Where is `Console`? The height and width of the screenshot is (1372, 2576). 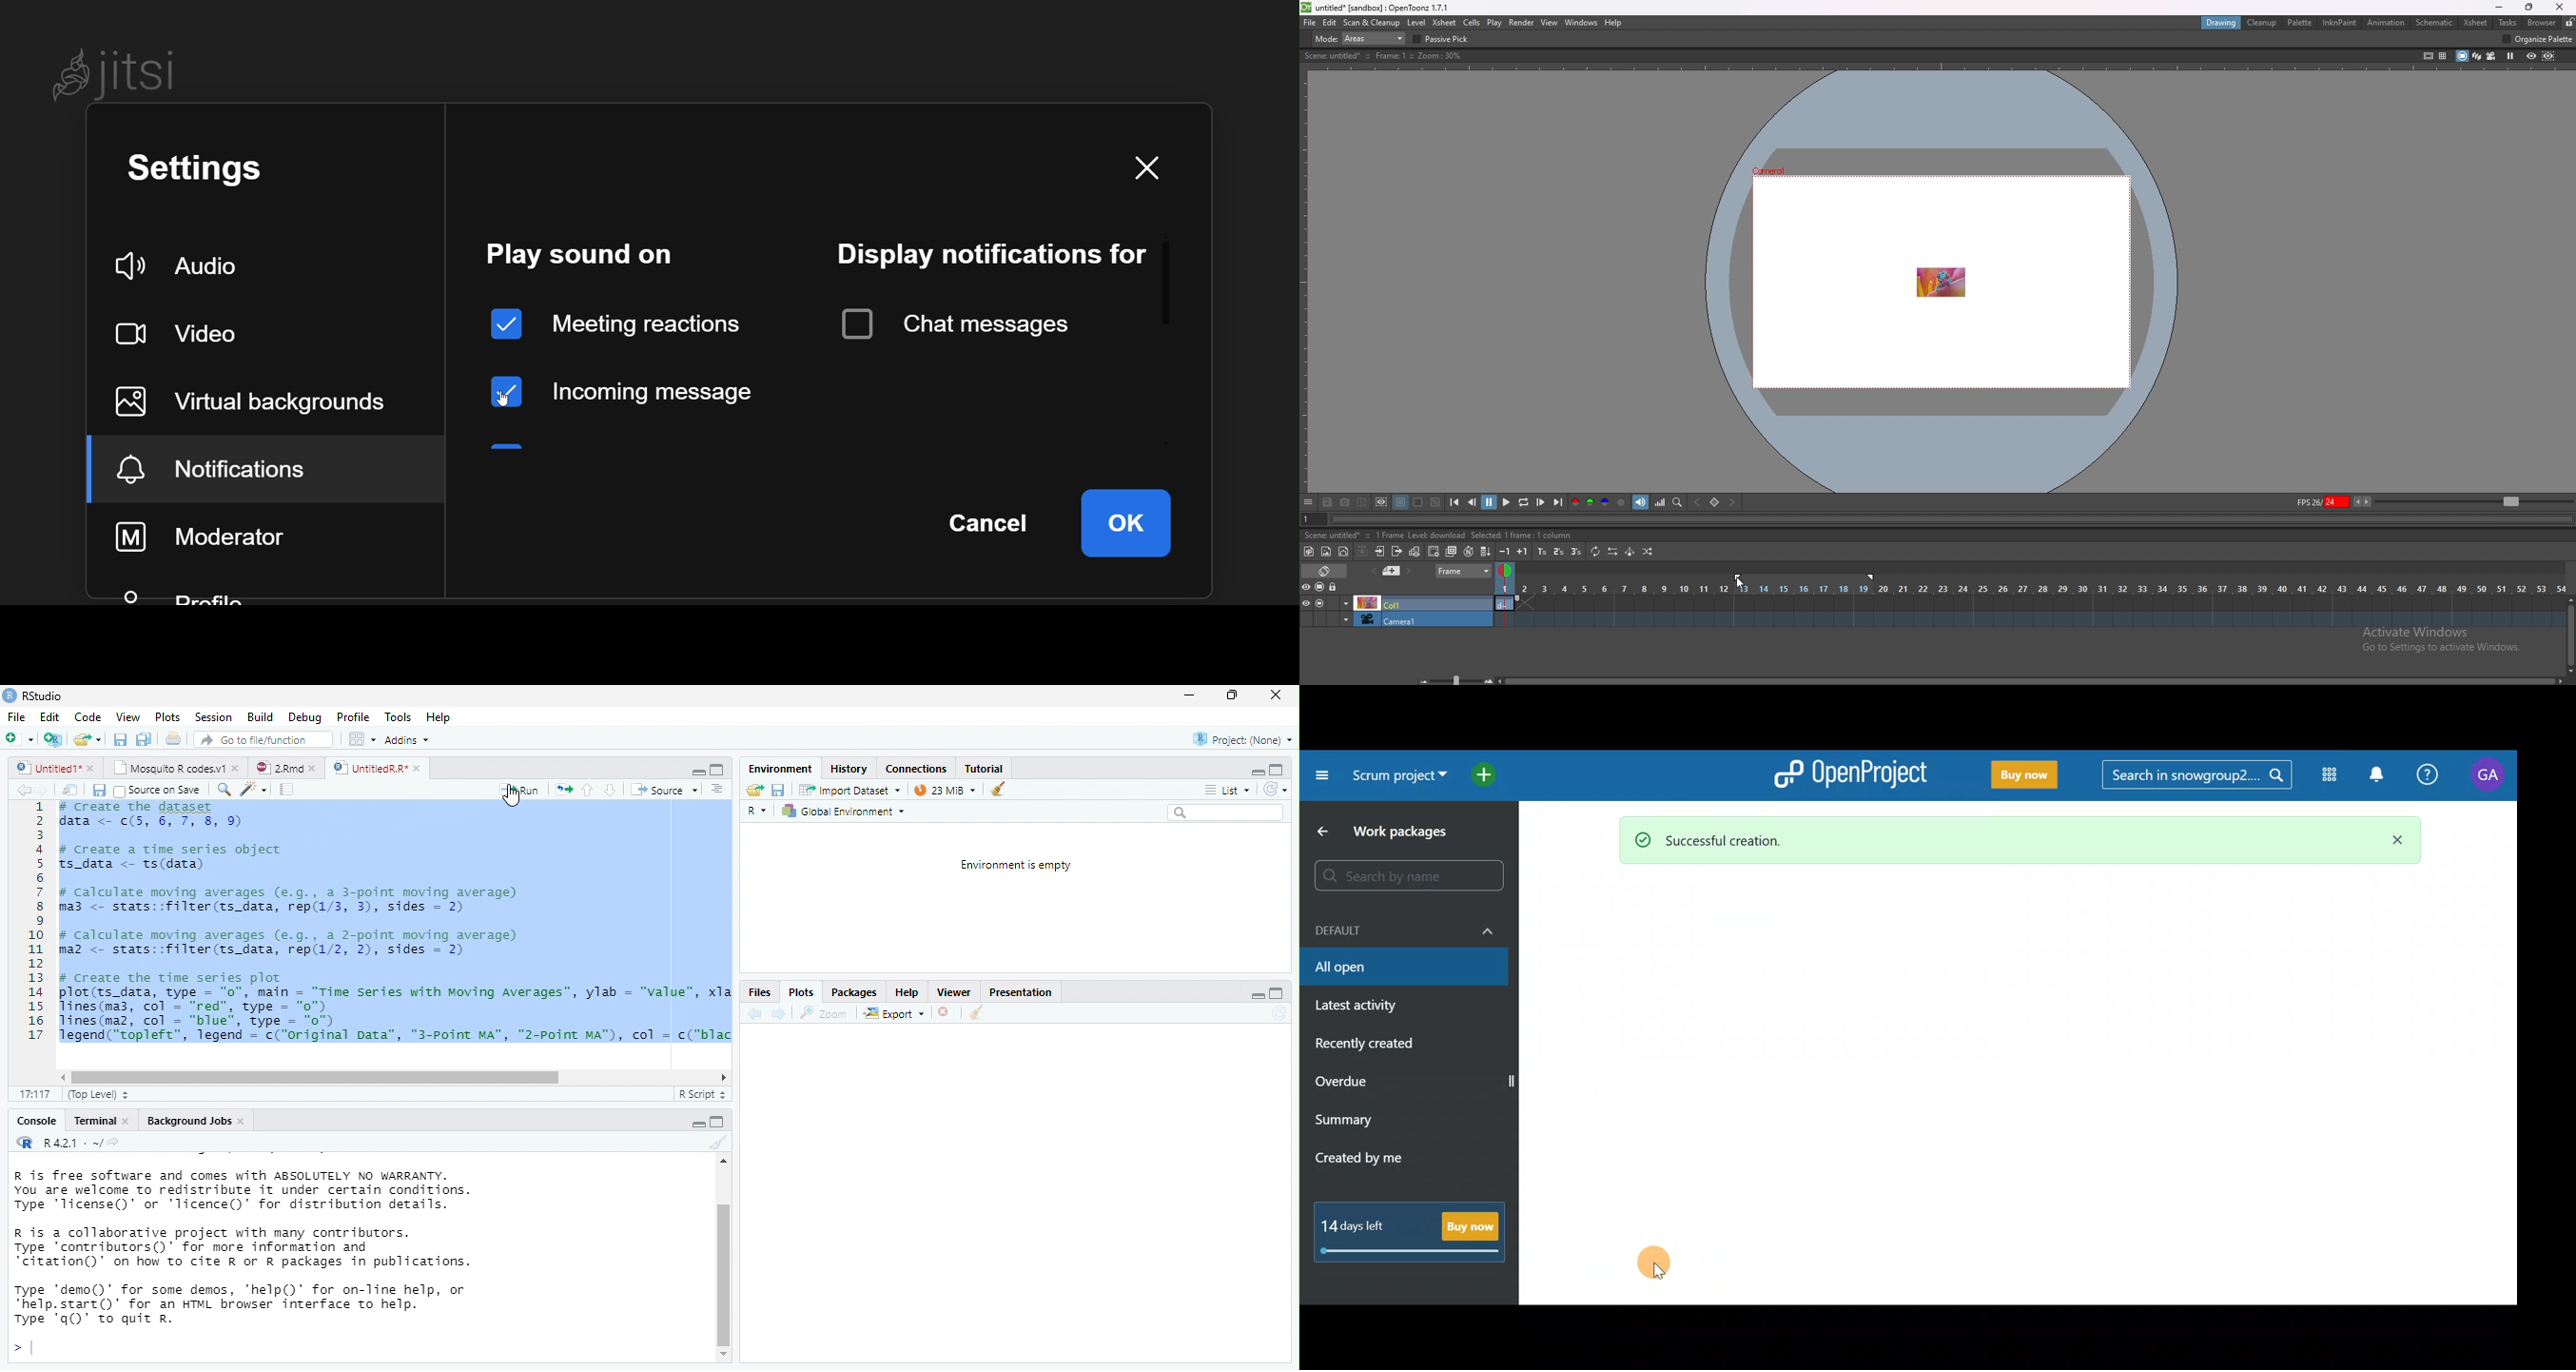
Console is located at coordinates (35, 1122).